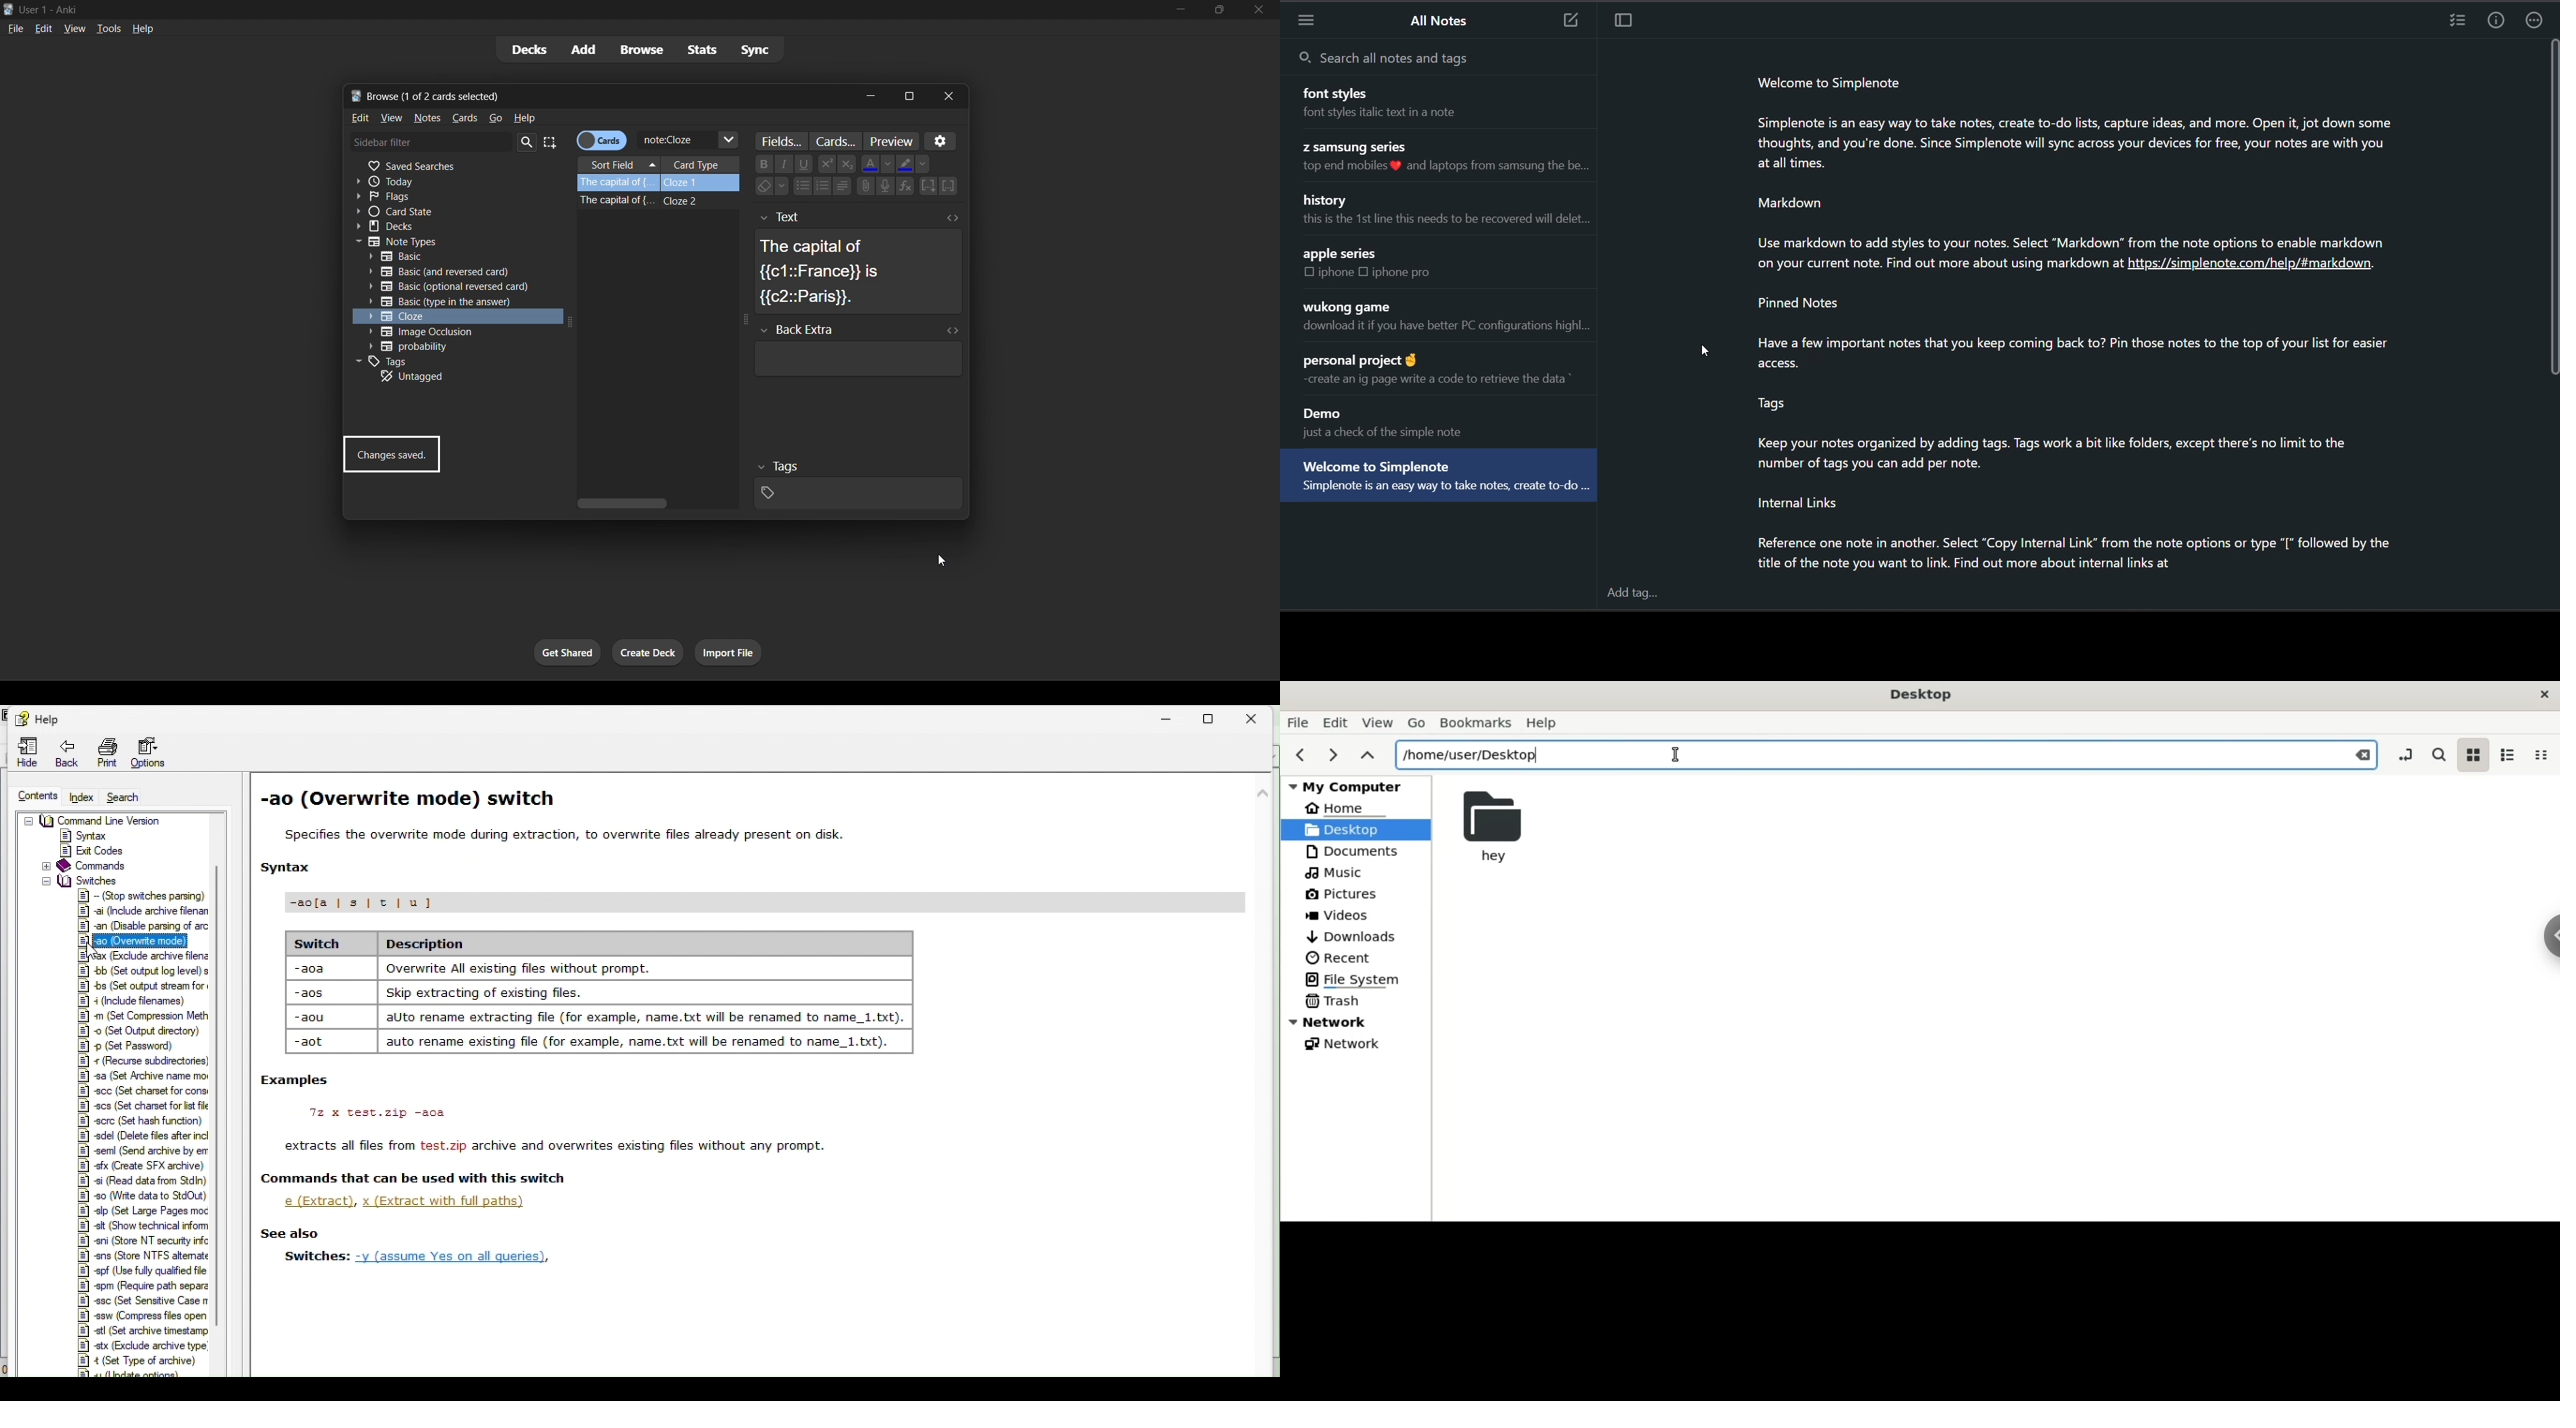 This screenshot has height=1428, width=2576. I want to click on selected card text, so click(859, 259).